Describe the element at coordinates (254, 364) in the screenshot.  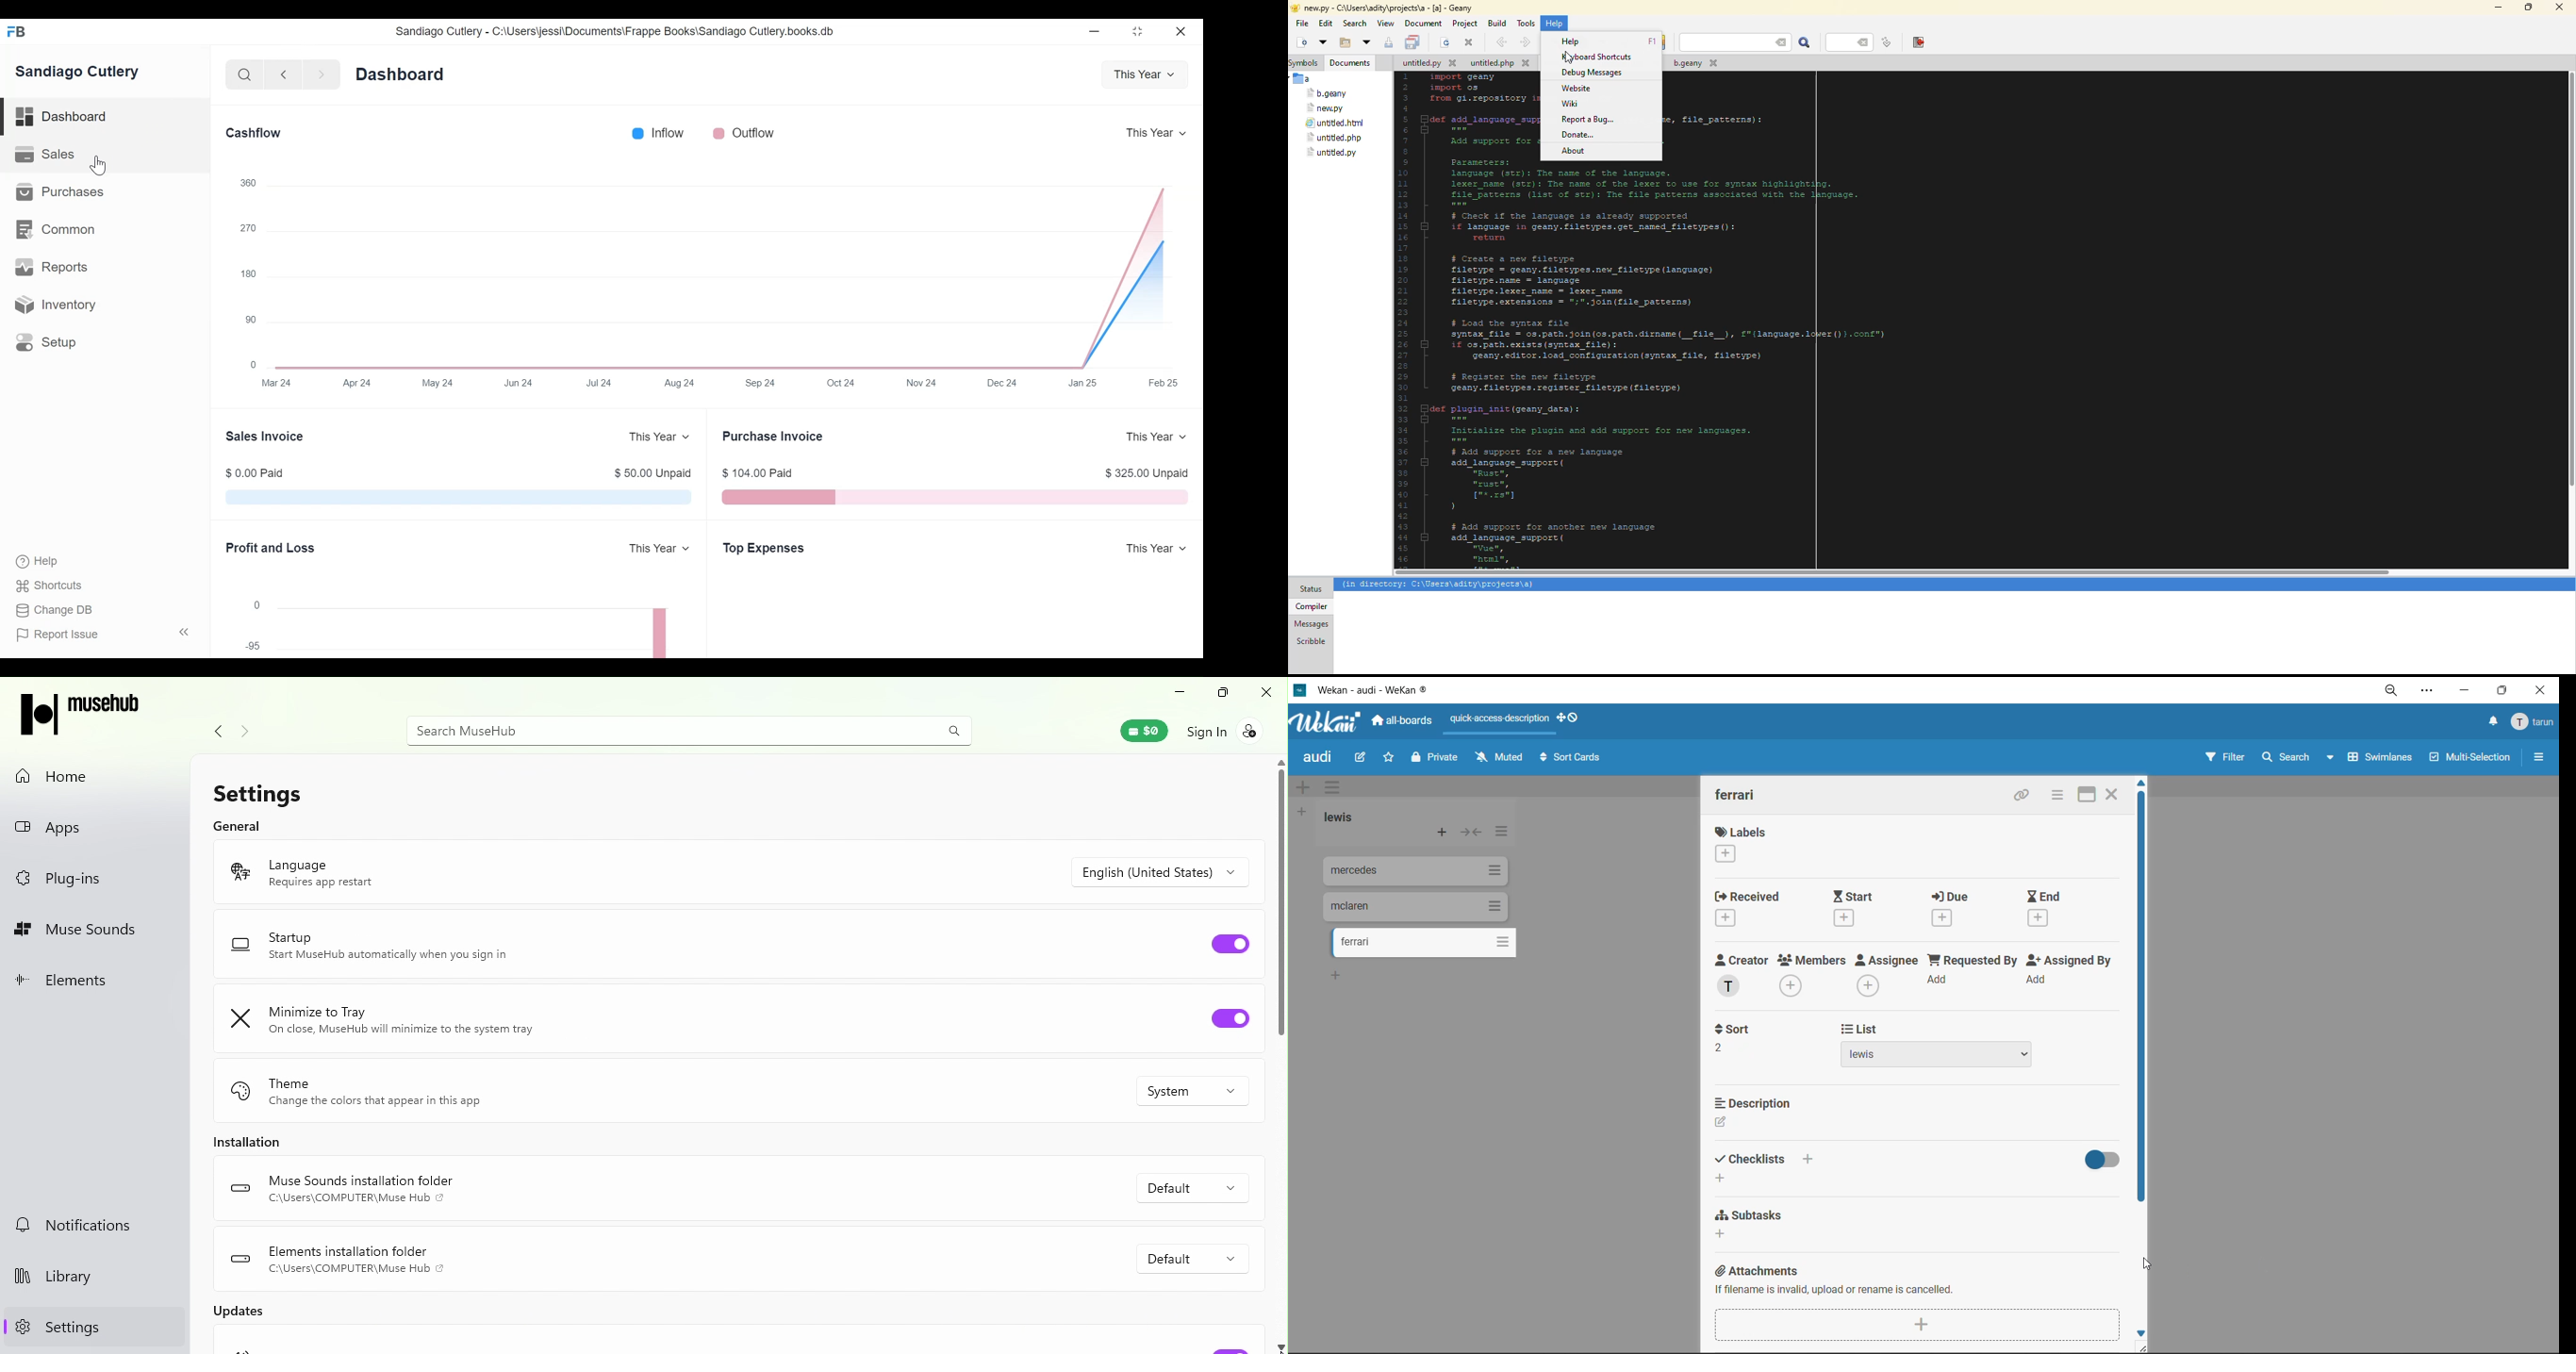
I see `0` at that location.